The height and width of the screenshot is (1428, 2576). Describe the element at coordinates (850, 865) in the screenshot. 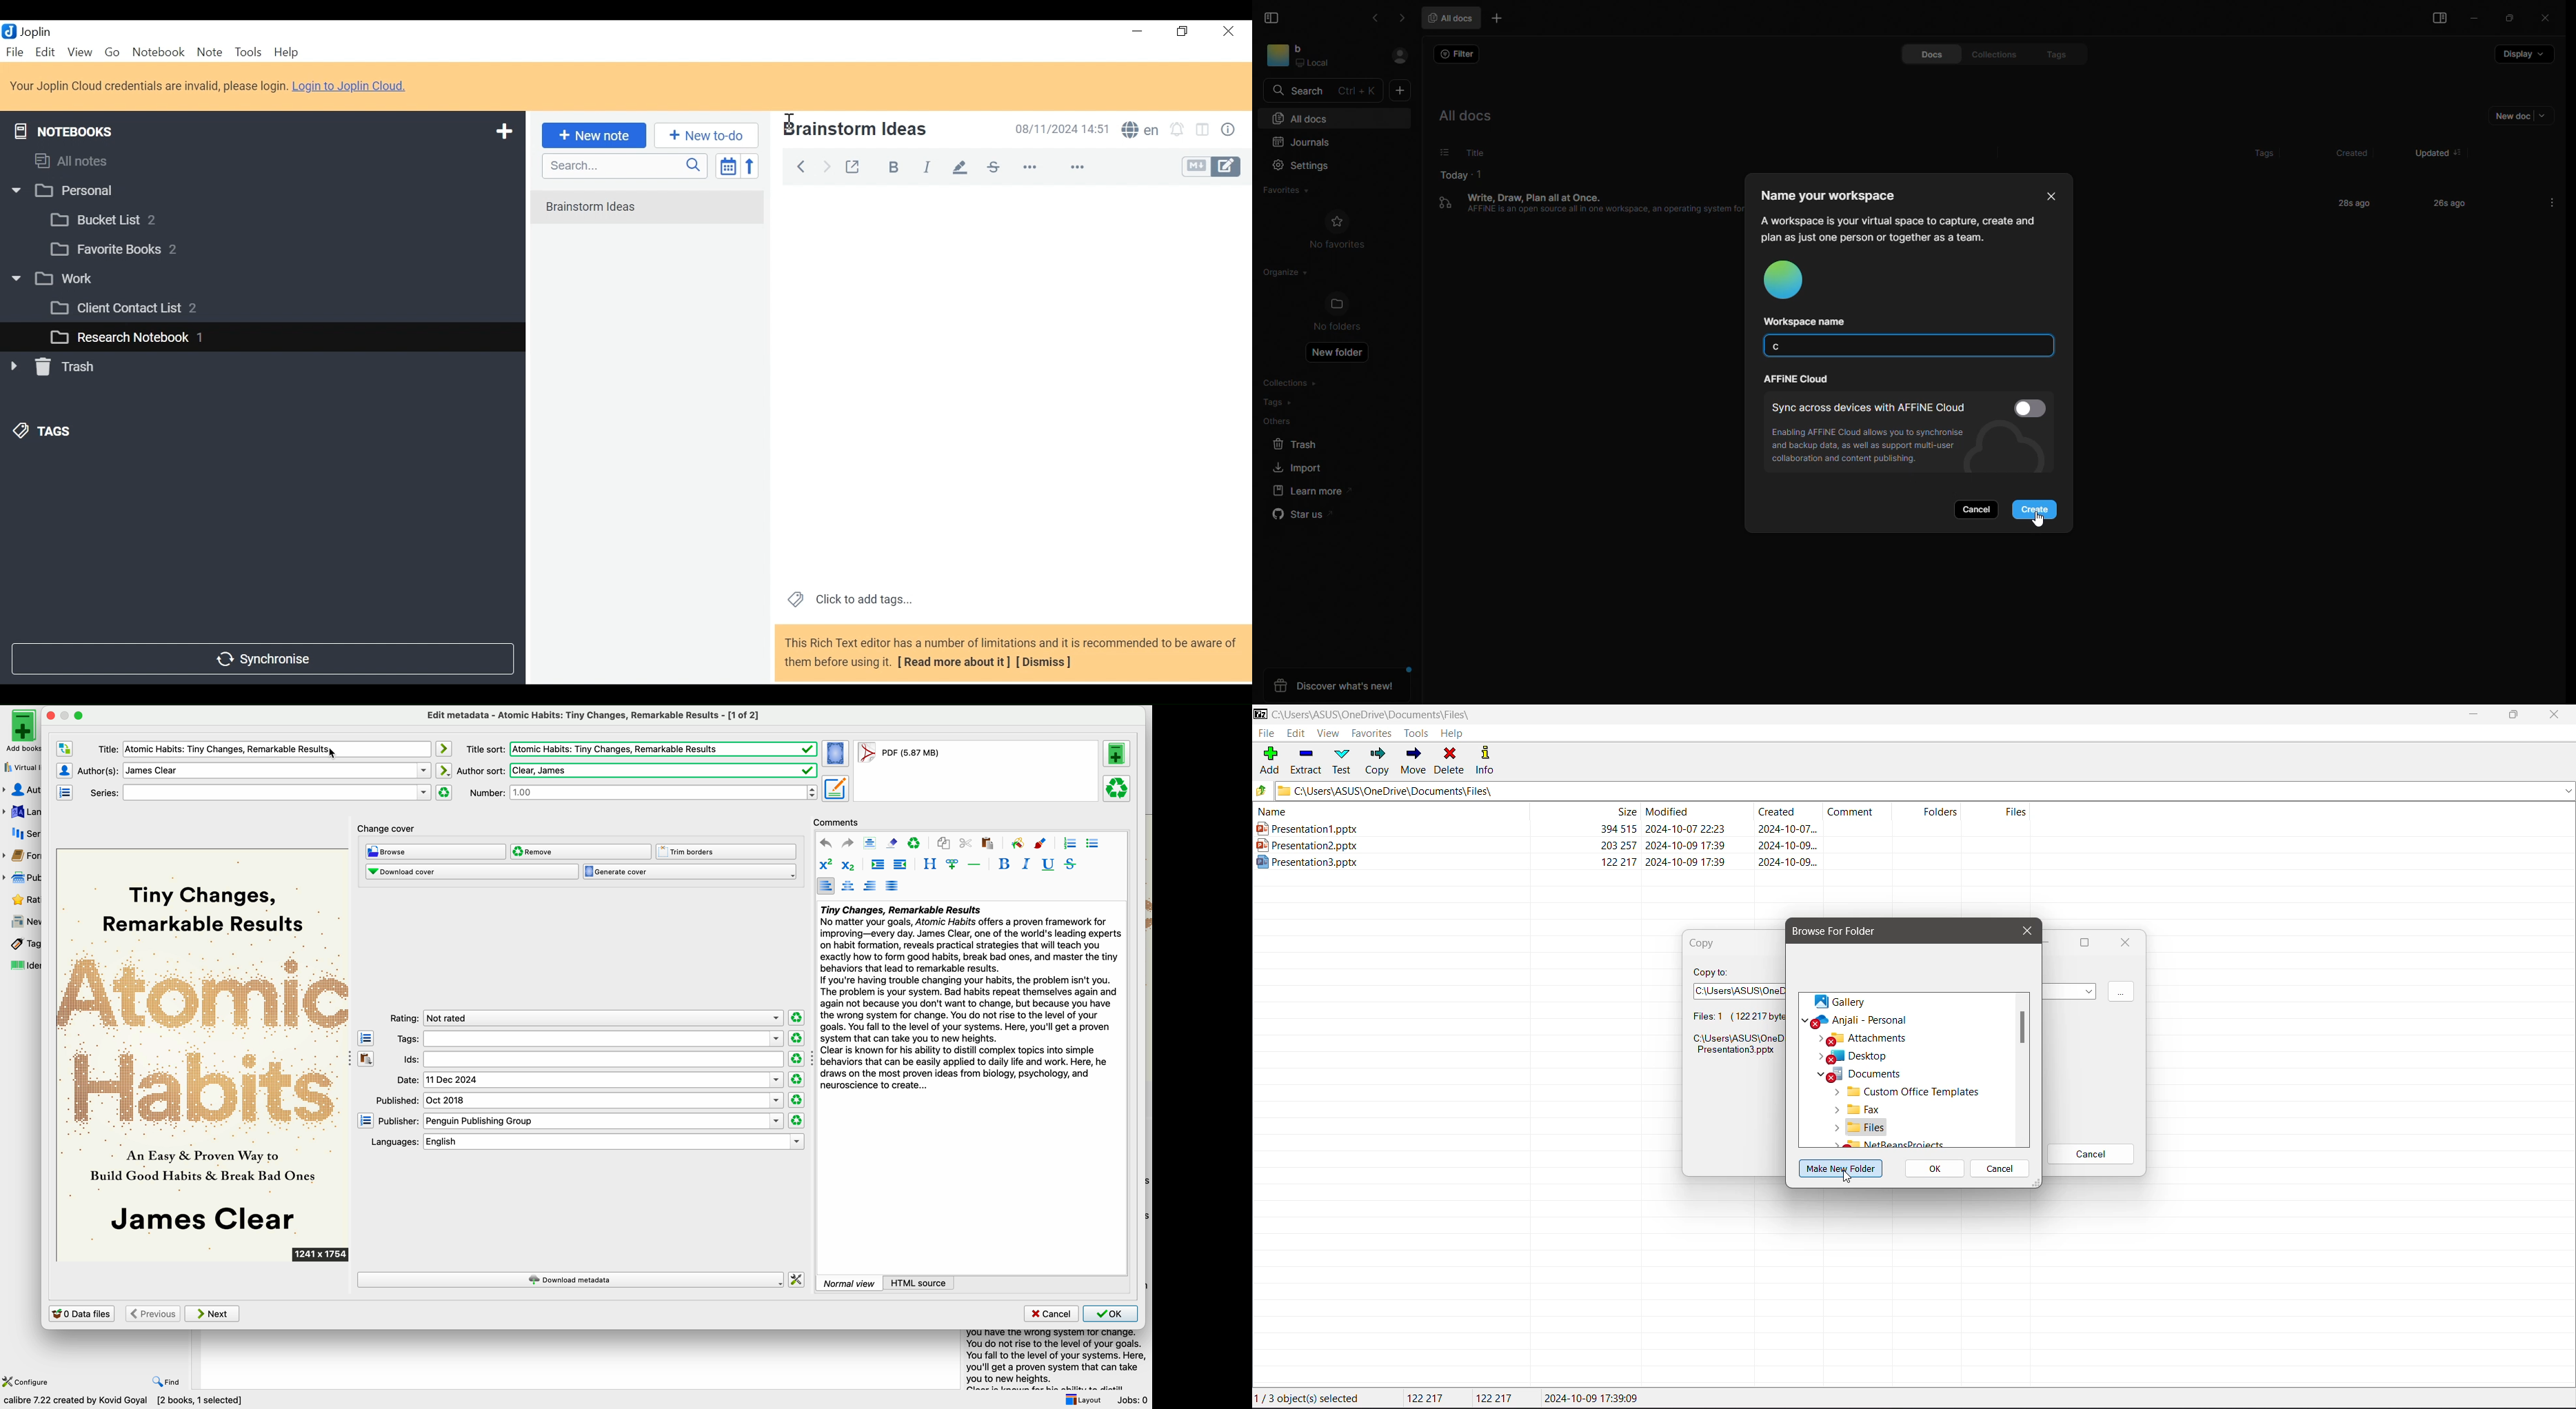

I see `subscript` at that location.